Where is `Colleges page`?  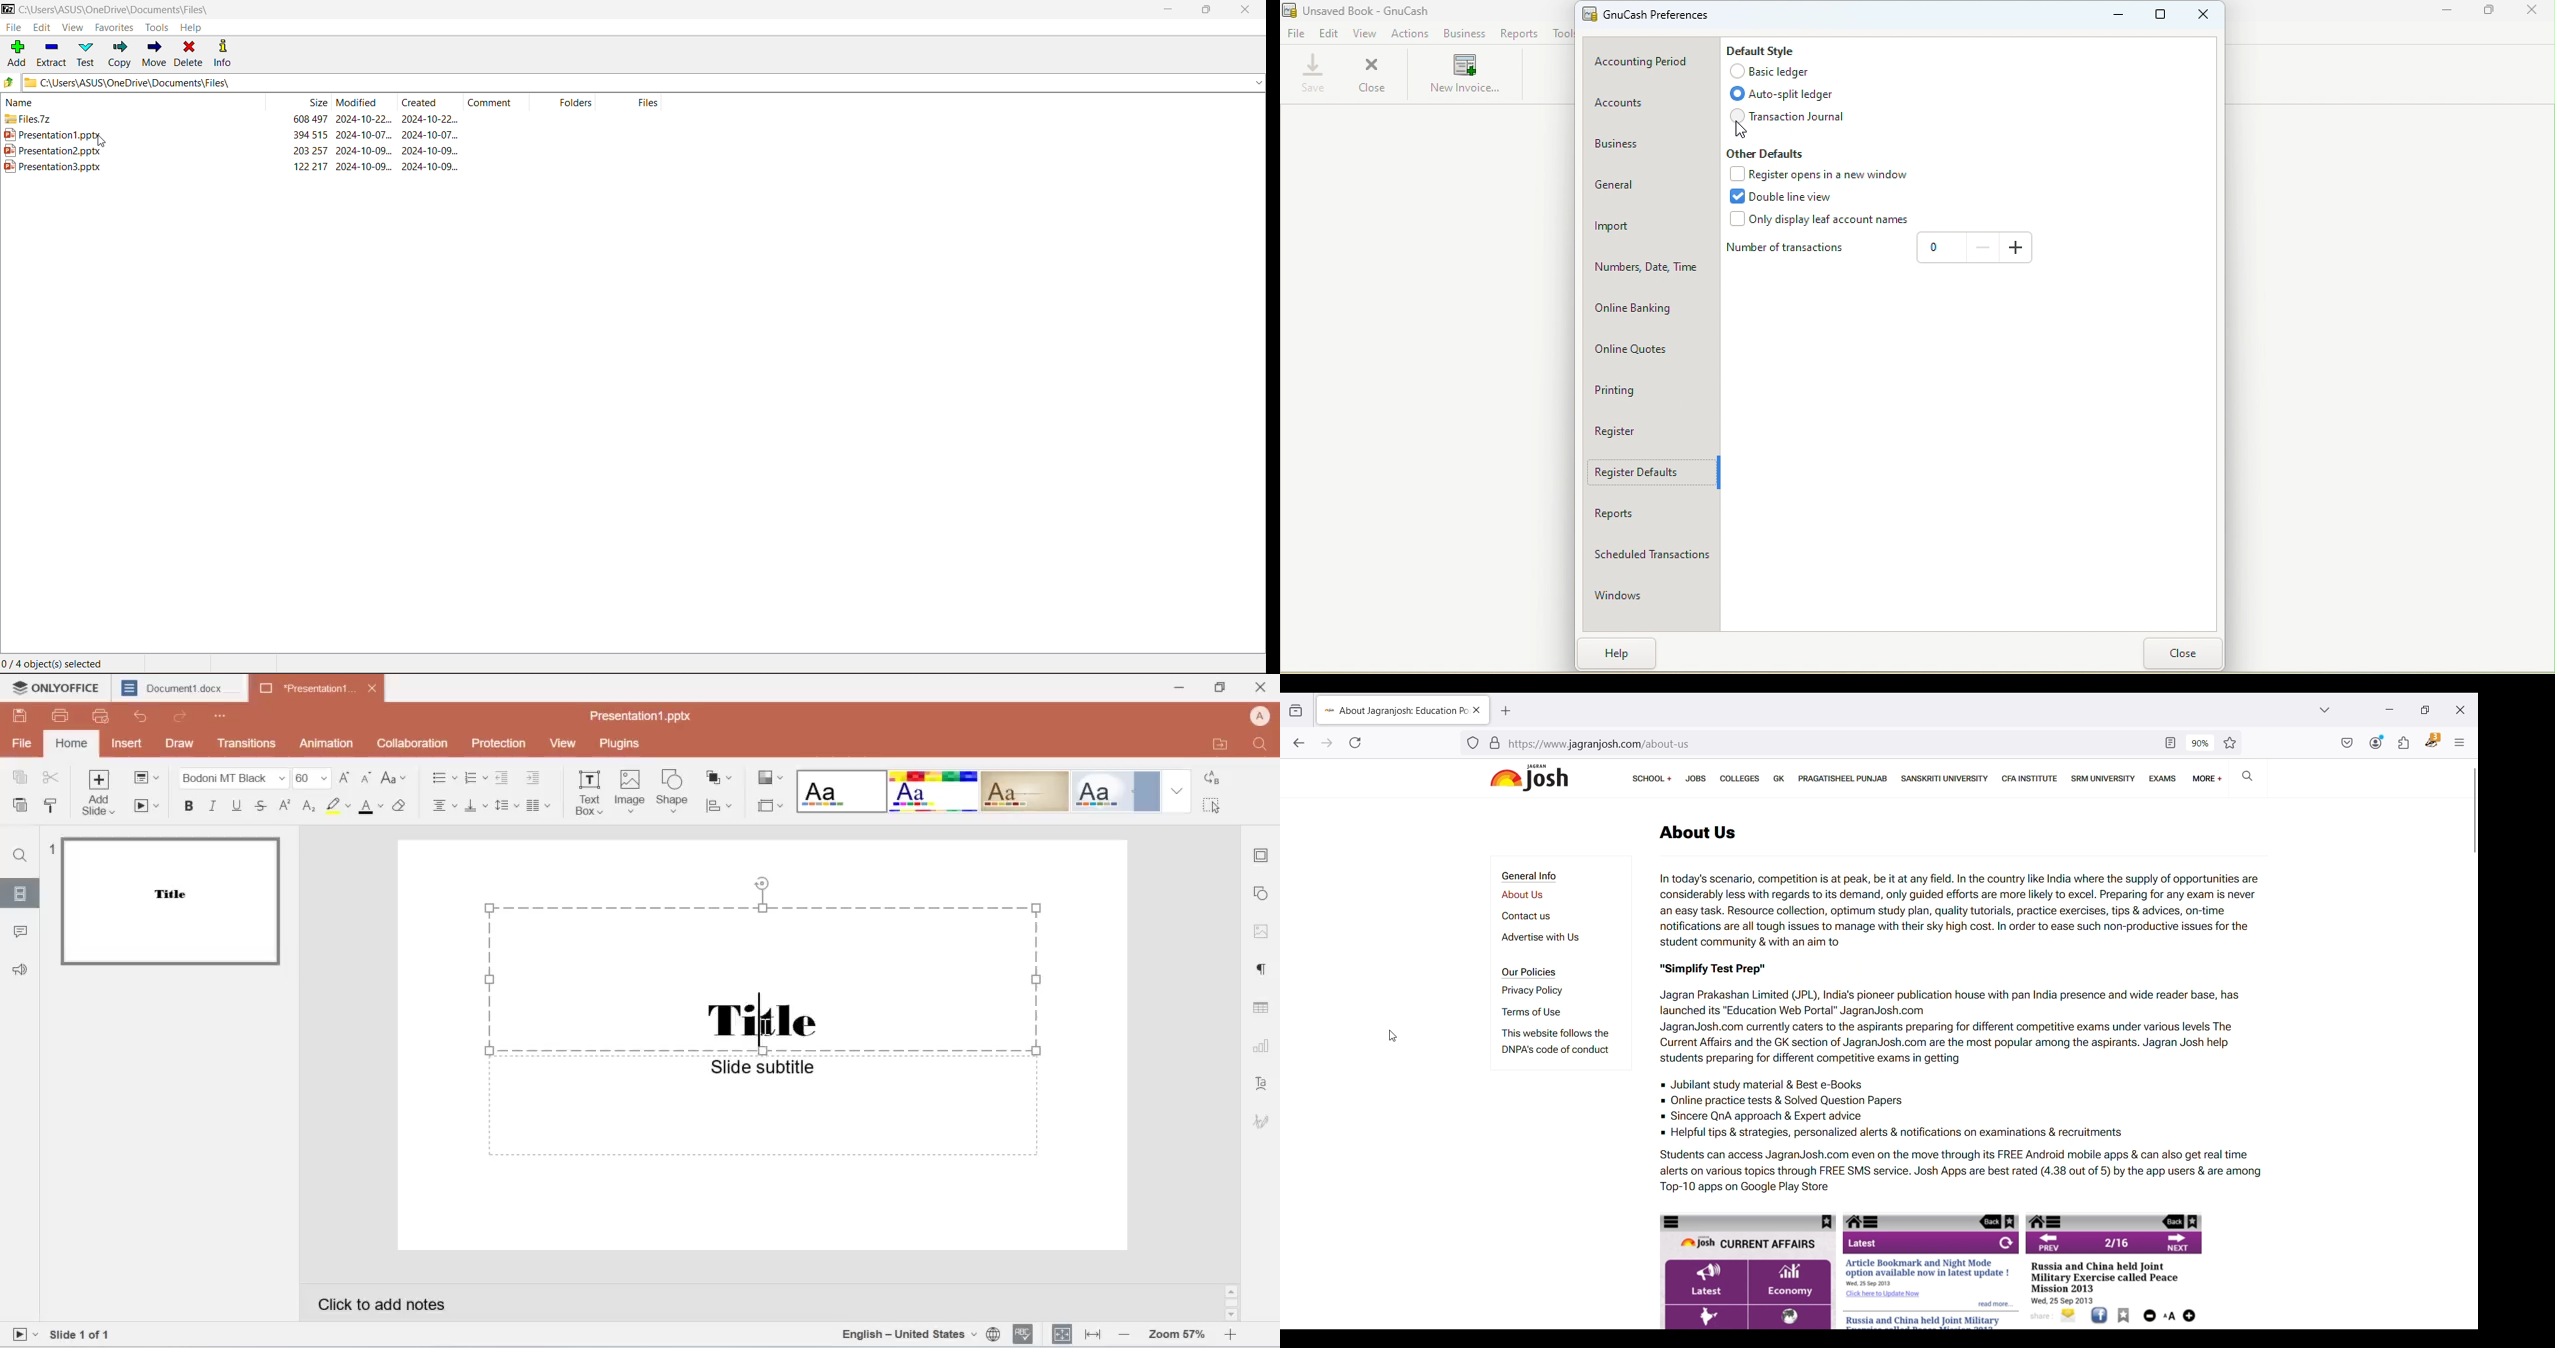 Colleges page is located at coordinates (1740, 778).